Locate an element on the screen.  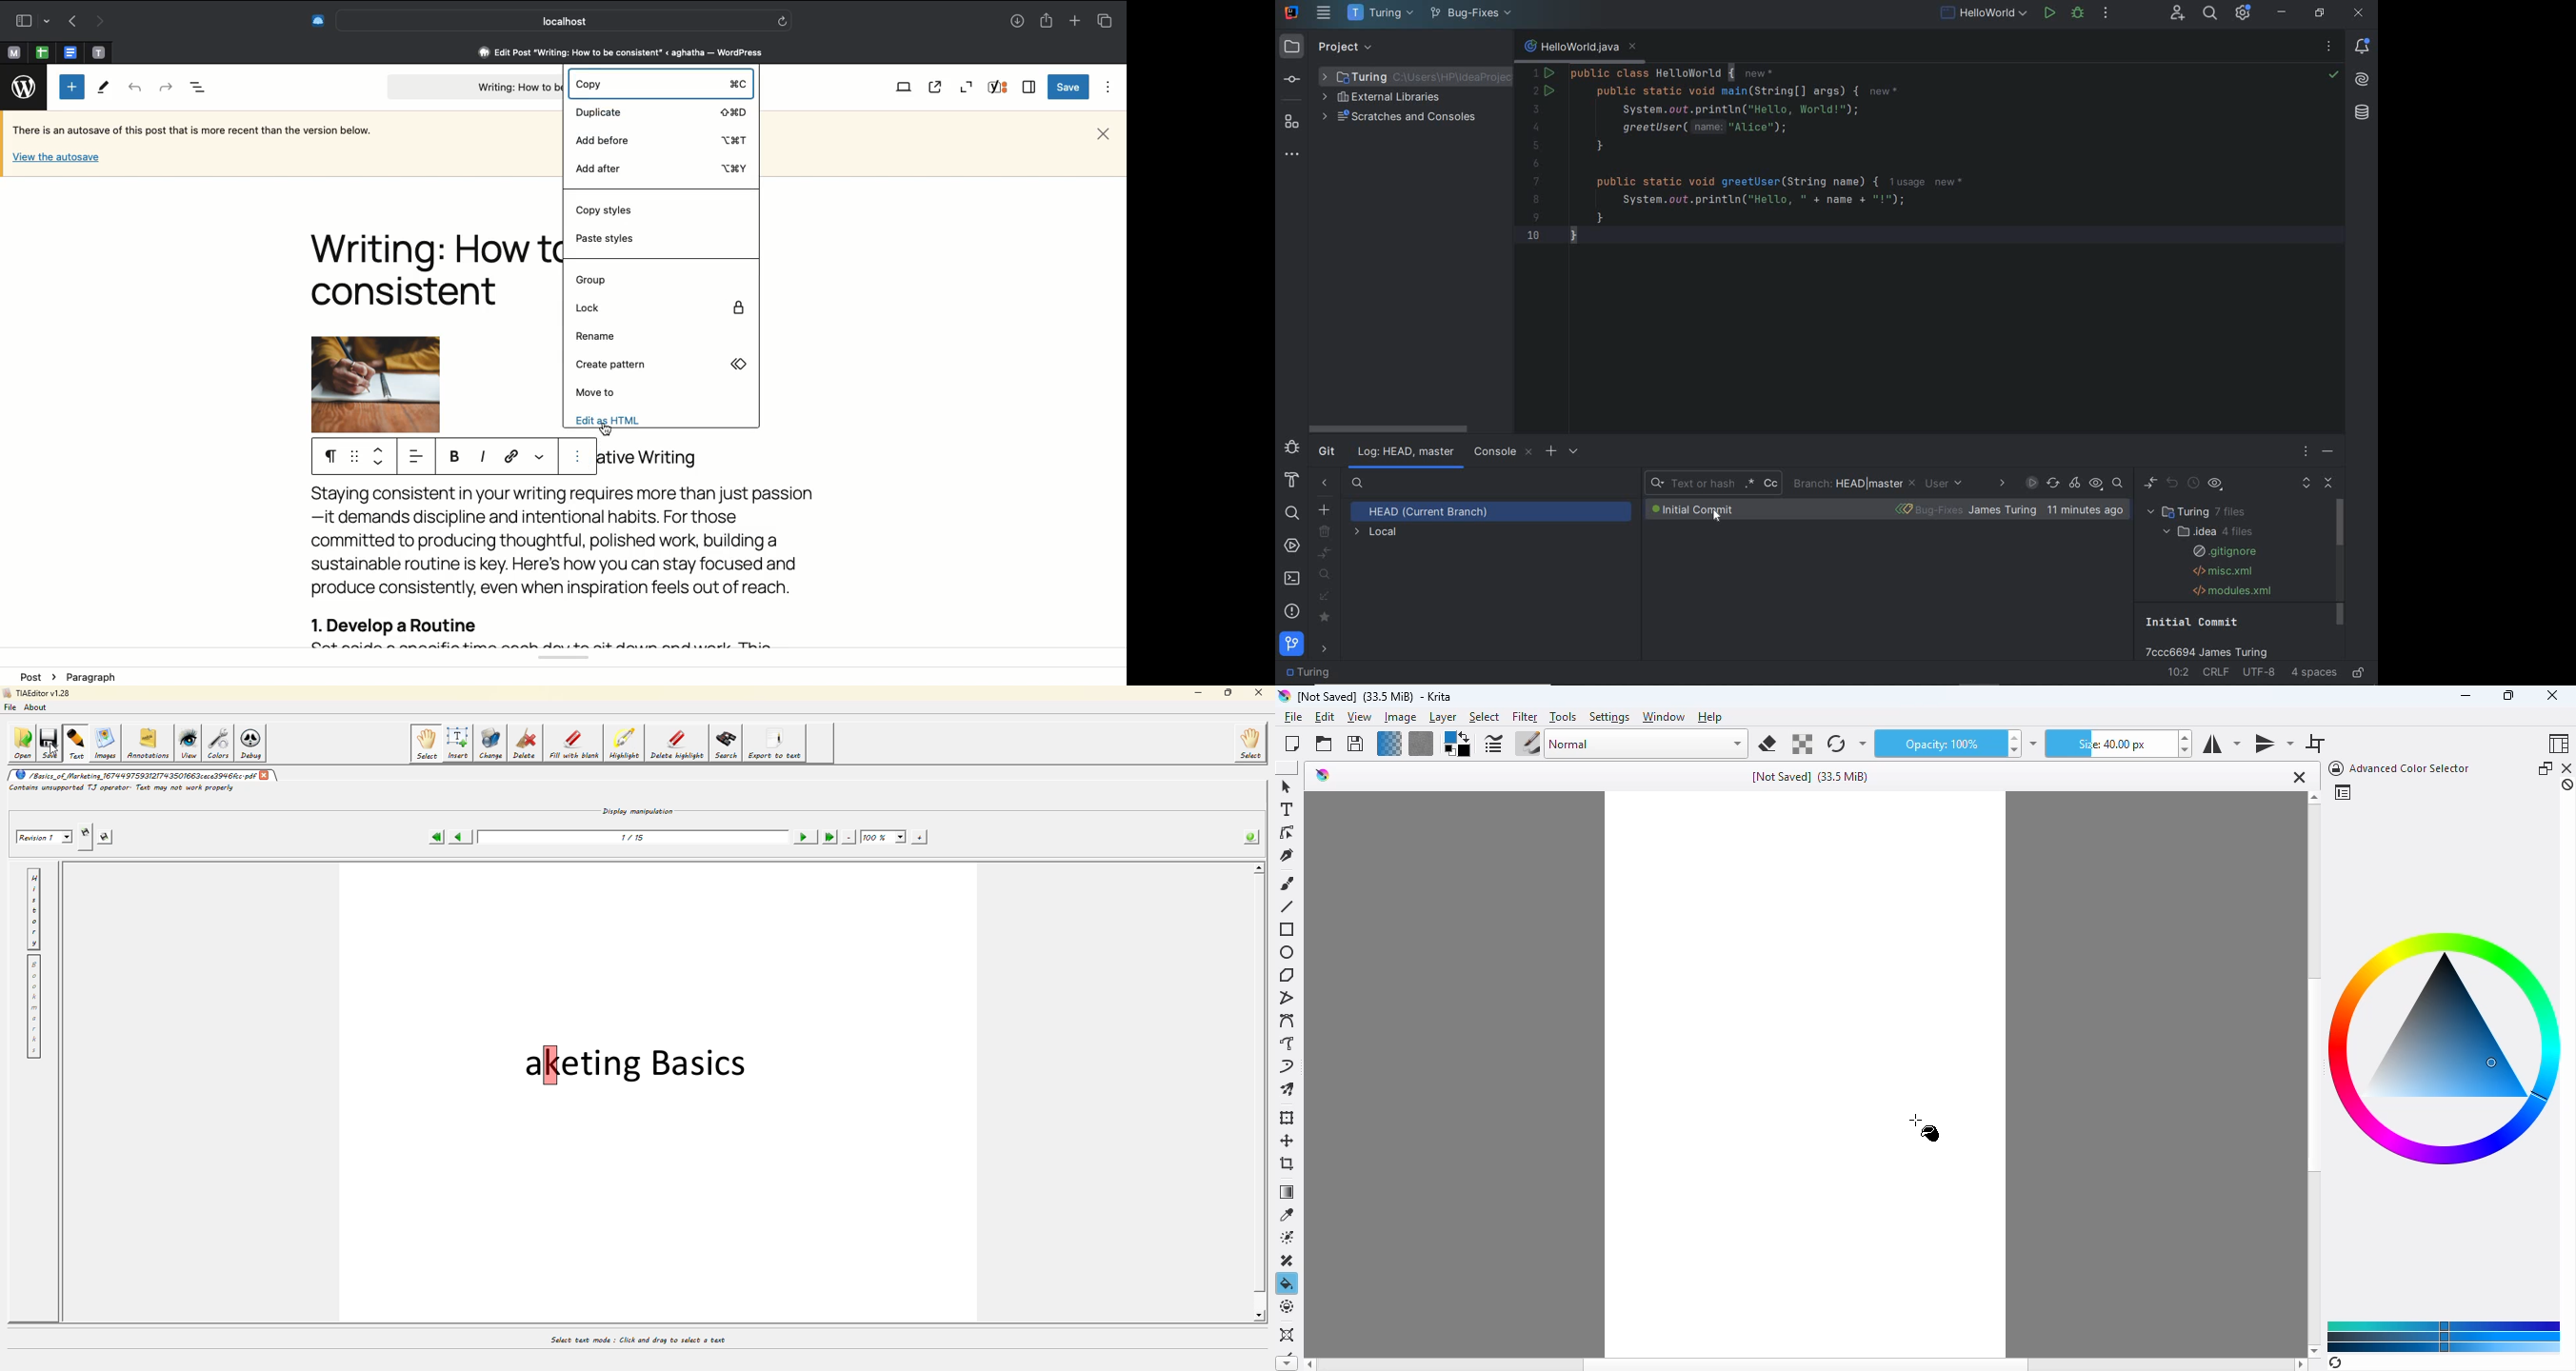
View post is located at coordinates (938, 88).